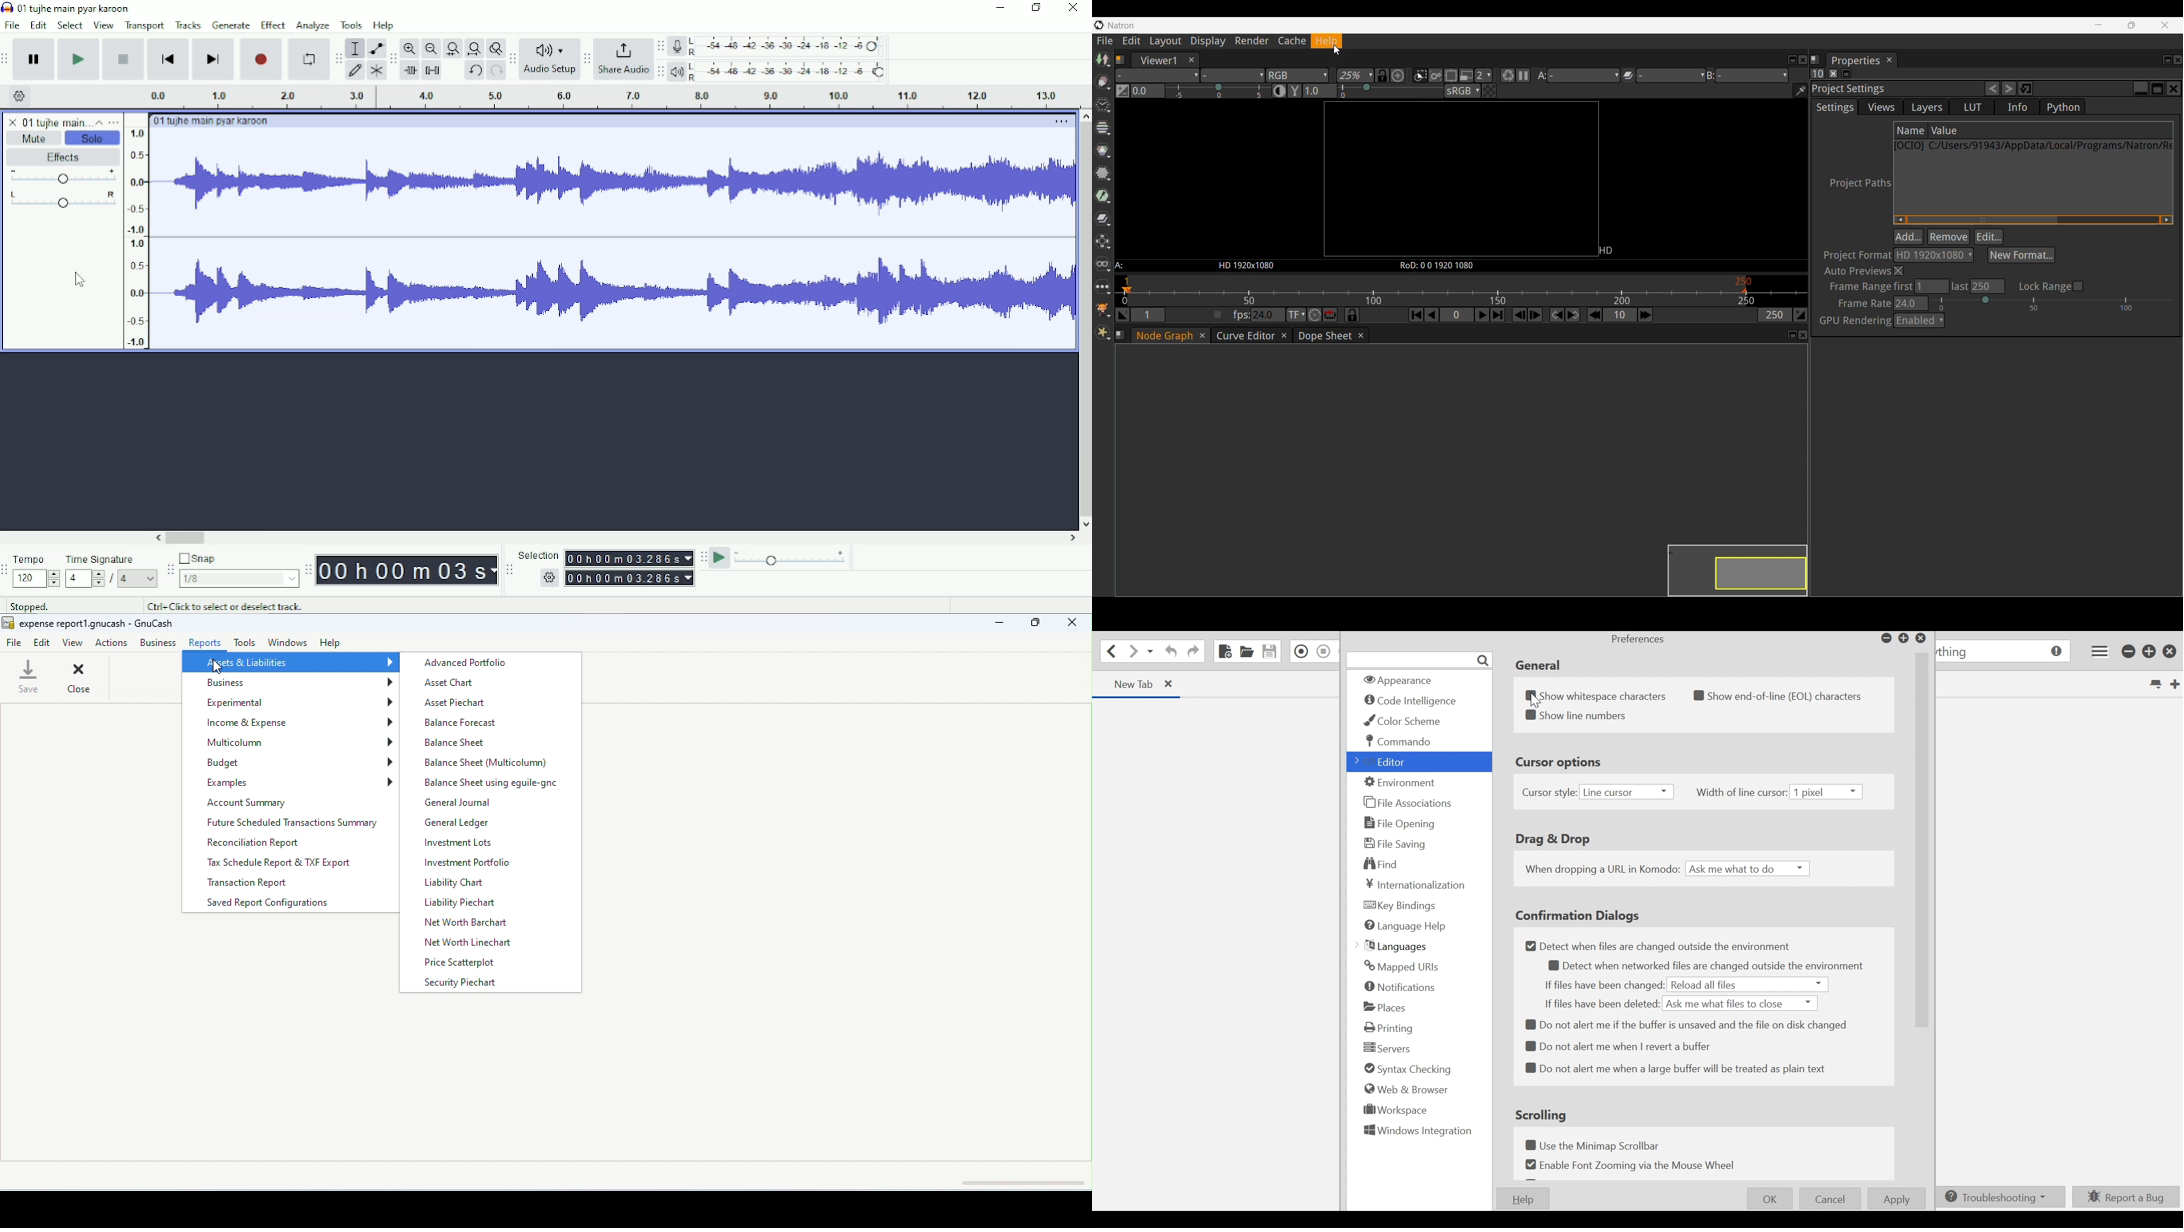 The image size is (2184, 1232). What do you see at coordinates (1418, 1131) in the screenshot?
I see `Windows Integration` at bounding box center [1418, 1131].